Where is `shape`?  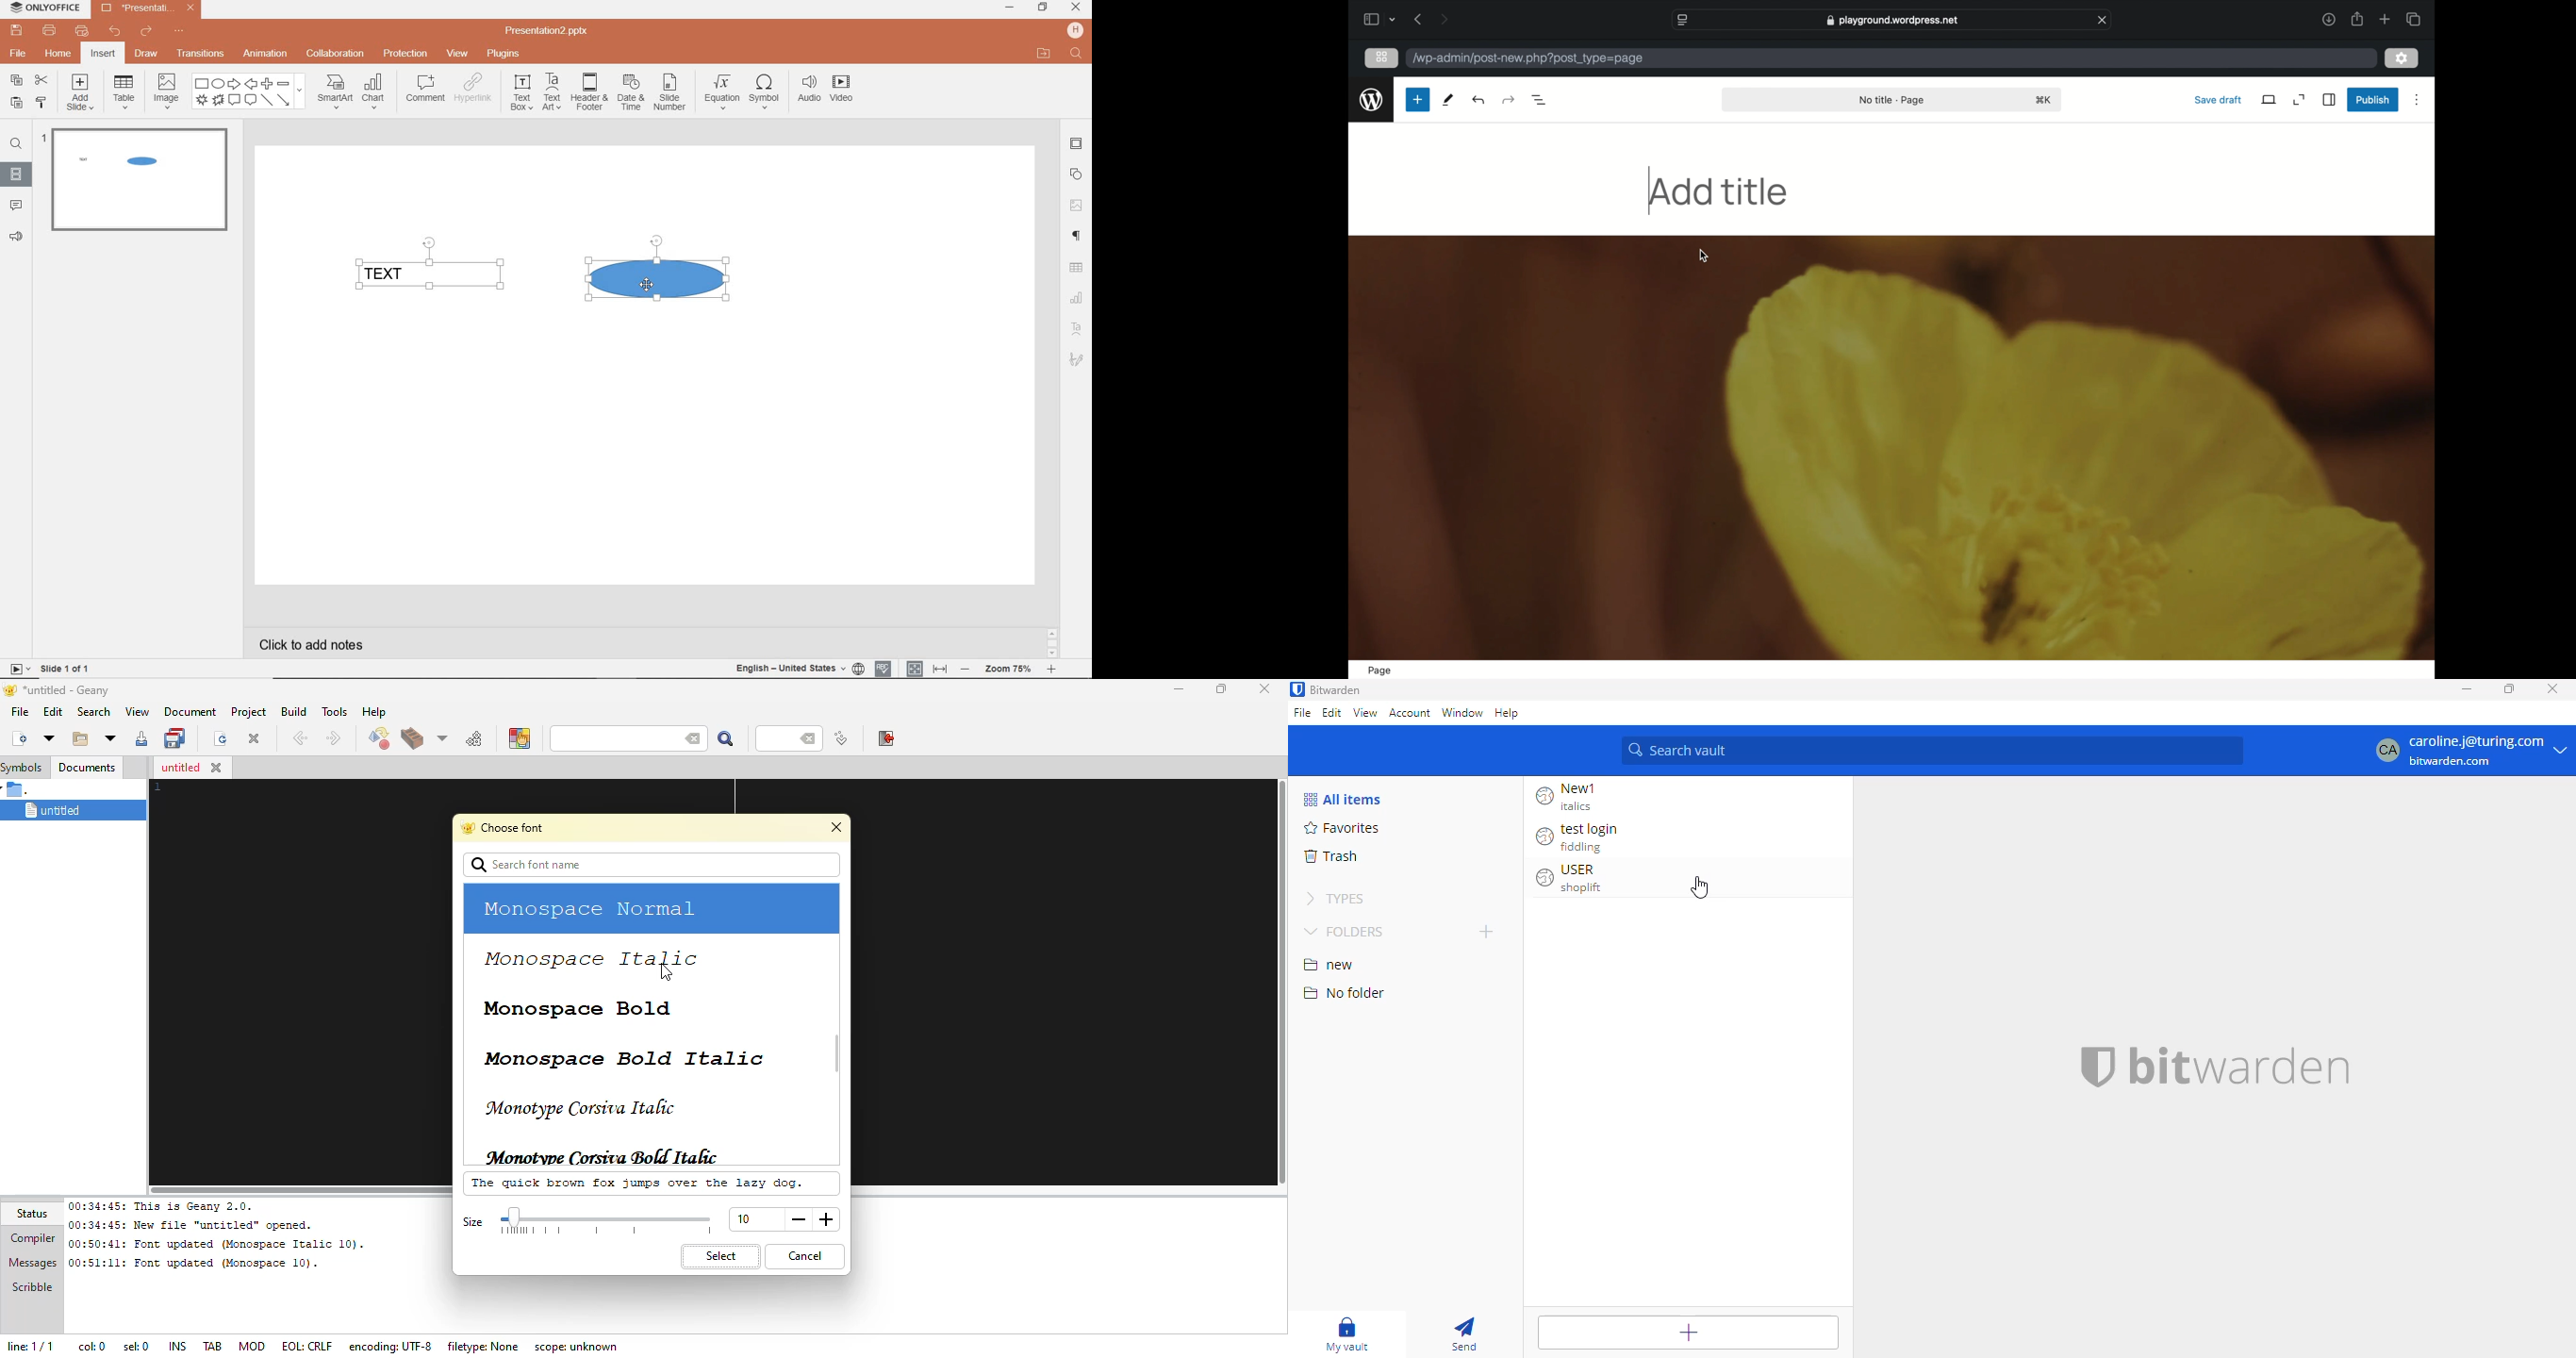 shape is located at coordinates (249, 92).